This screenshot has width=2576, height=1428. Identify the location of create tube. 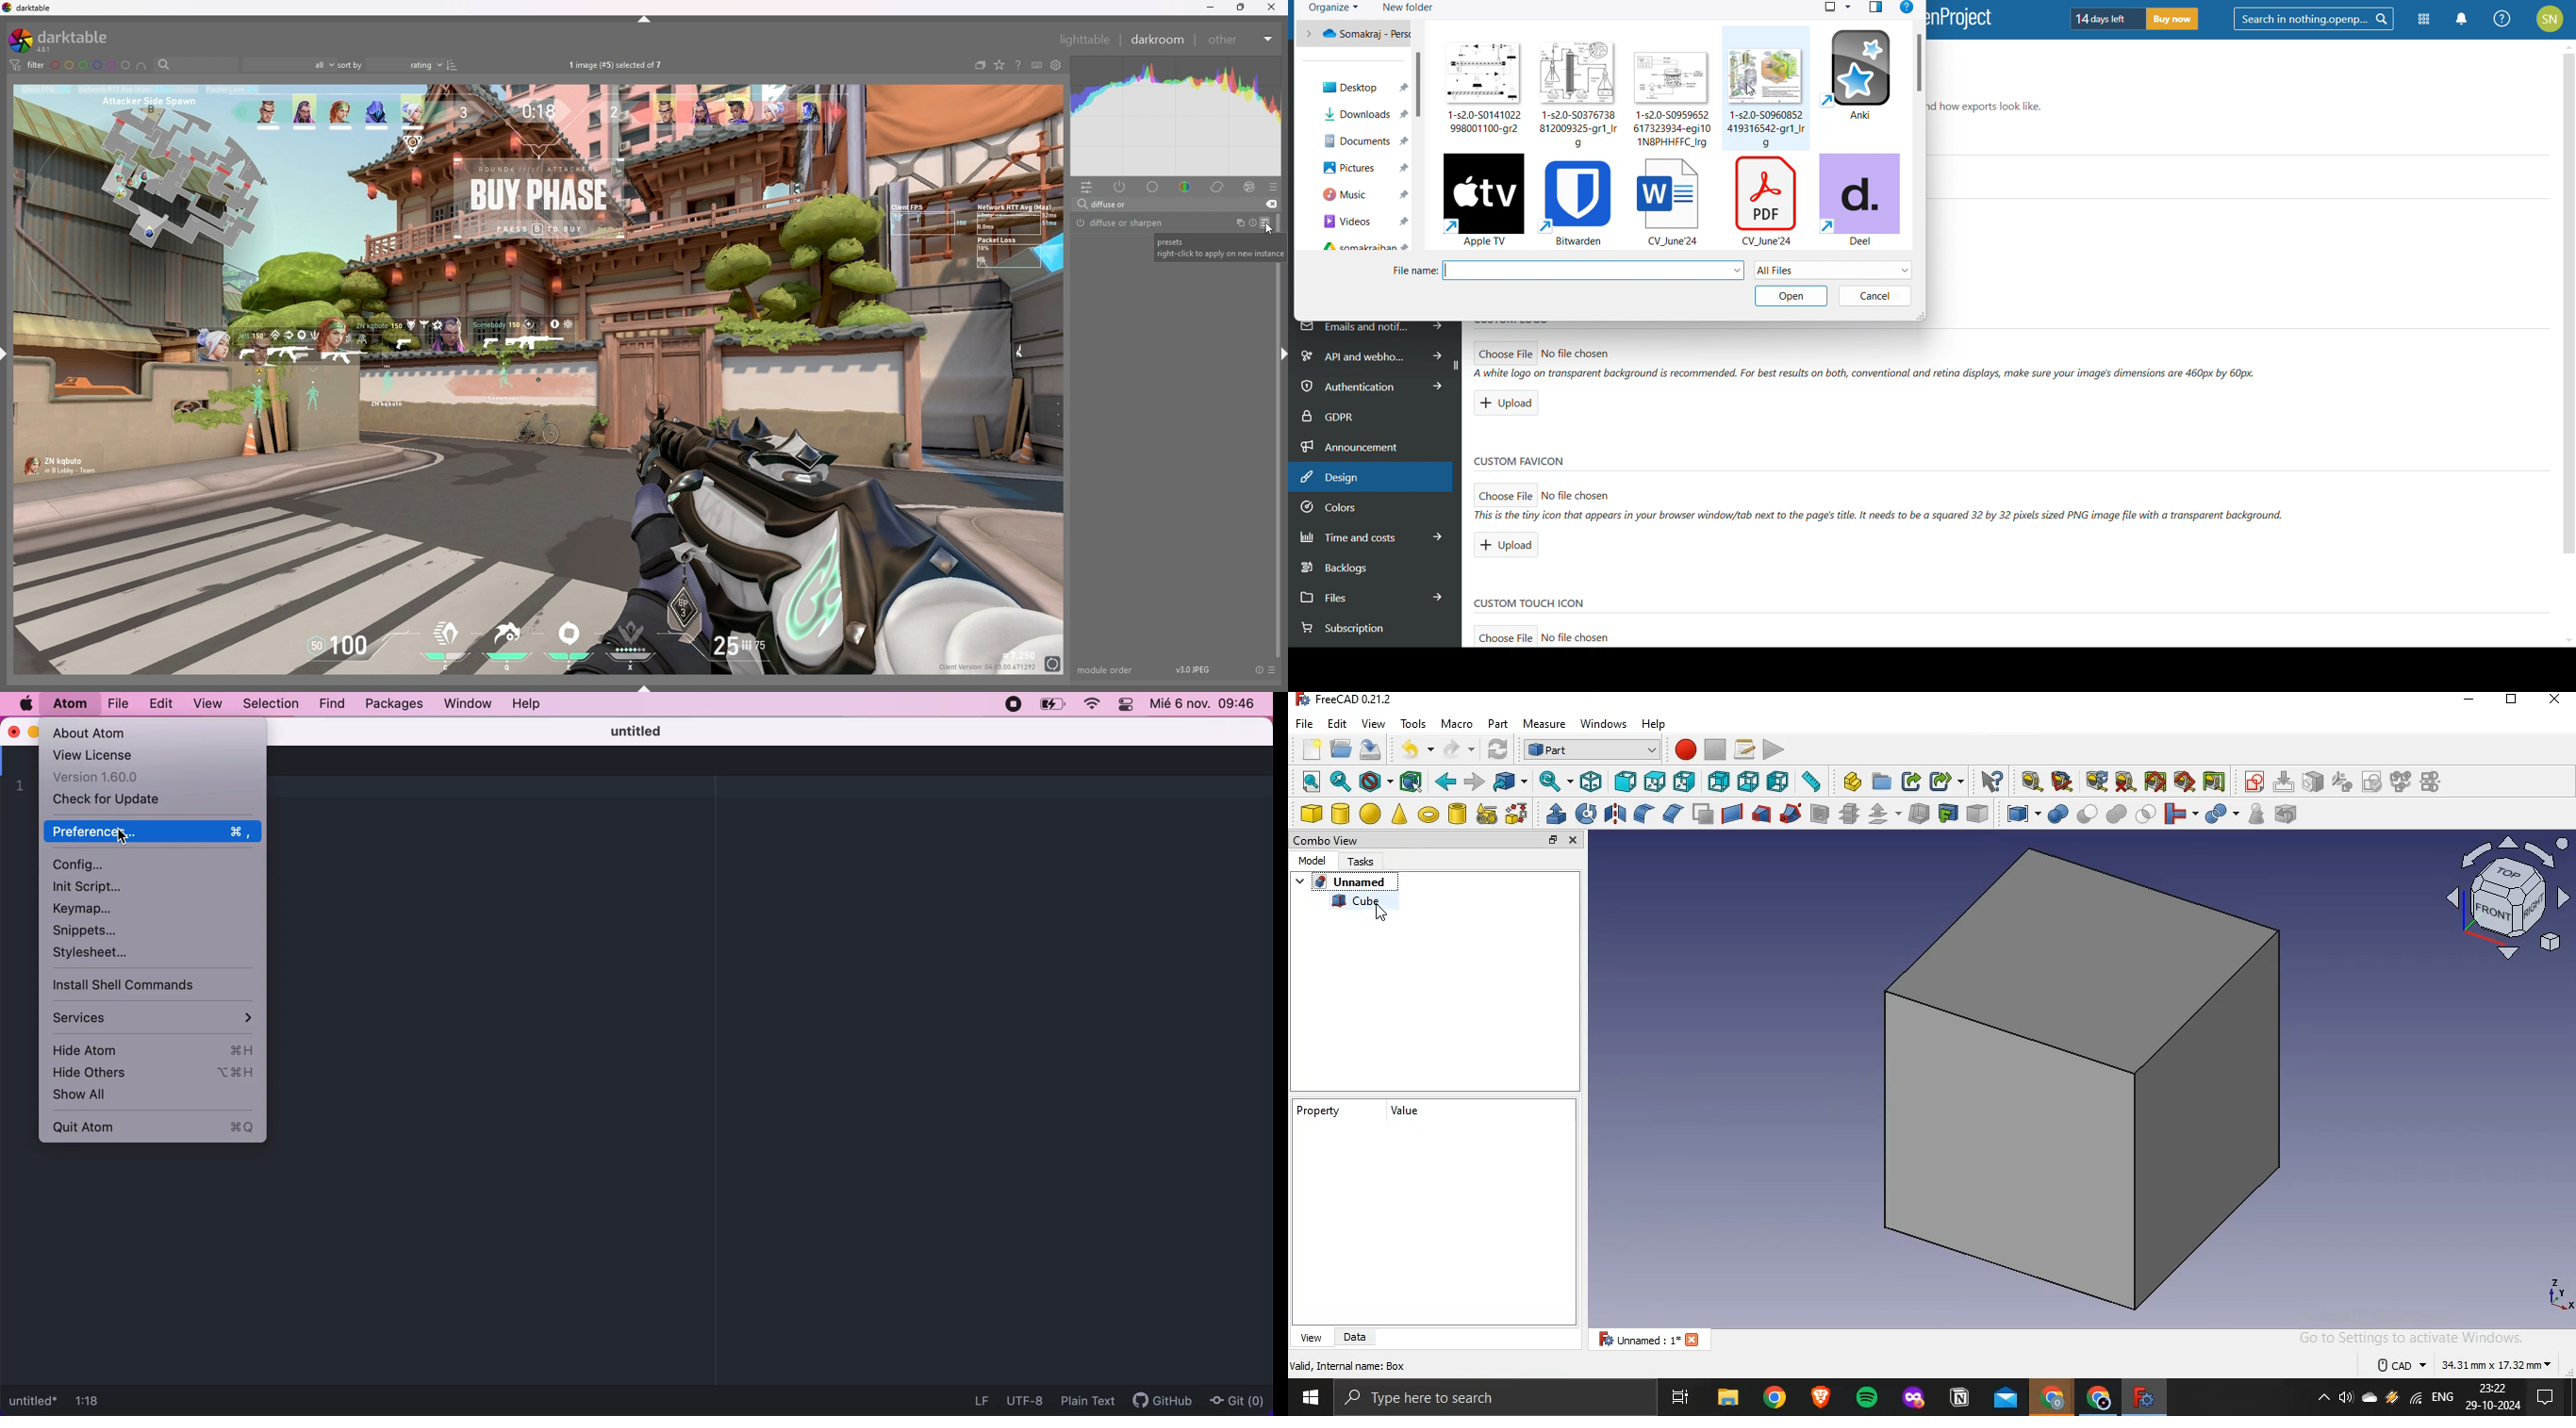
(1457, 814).